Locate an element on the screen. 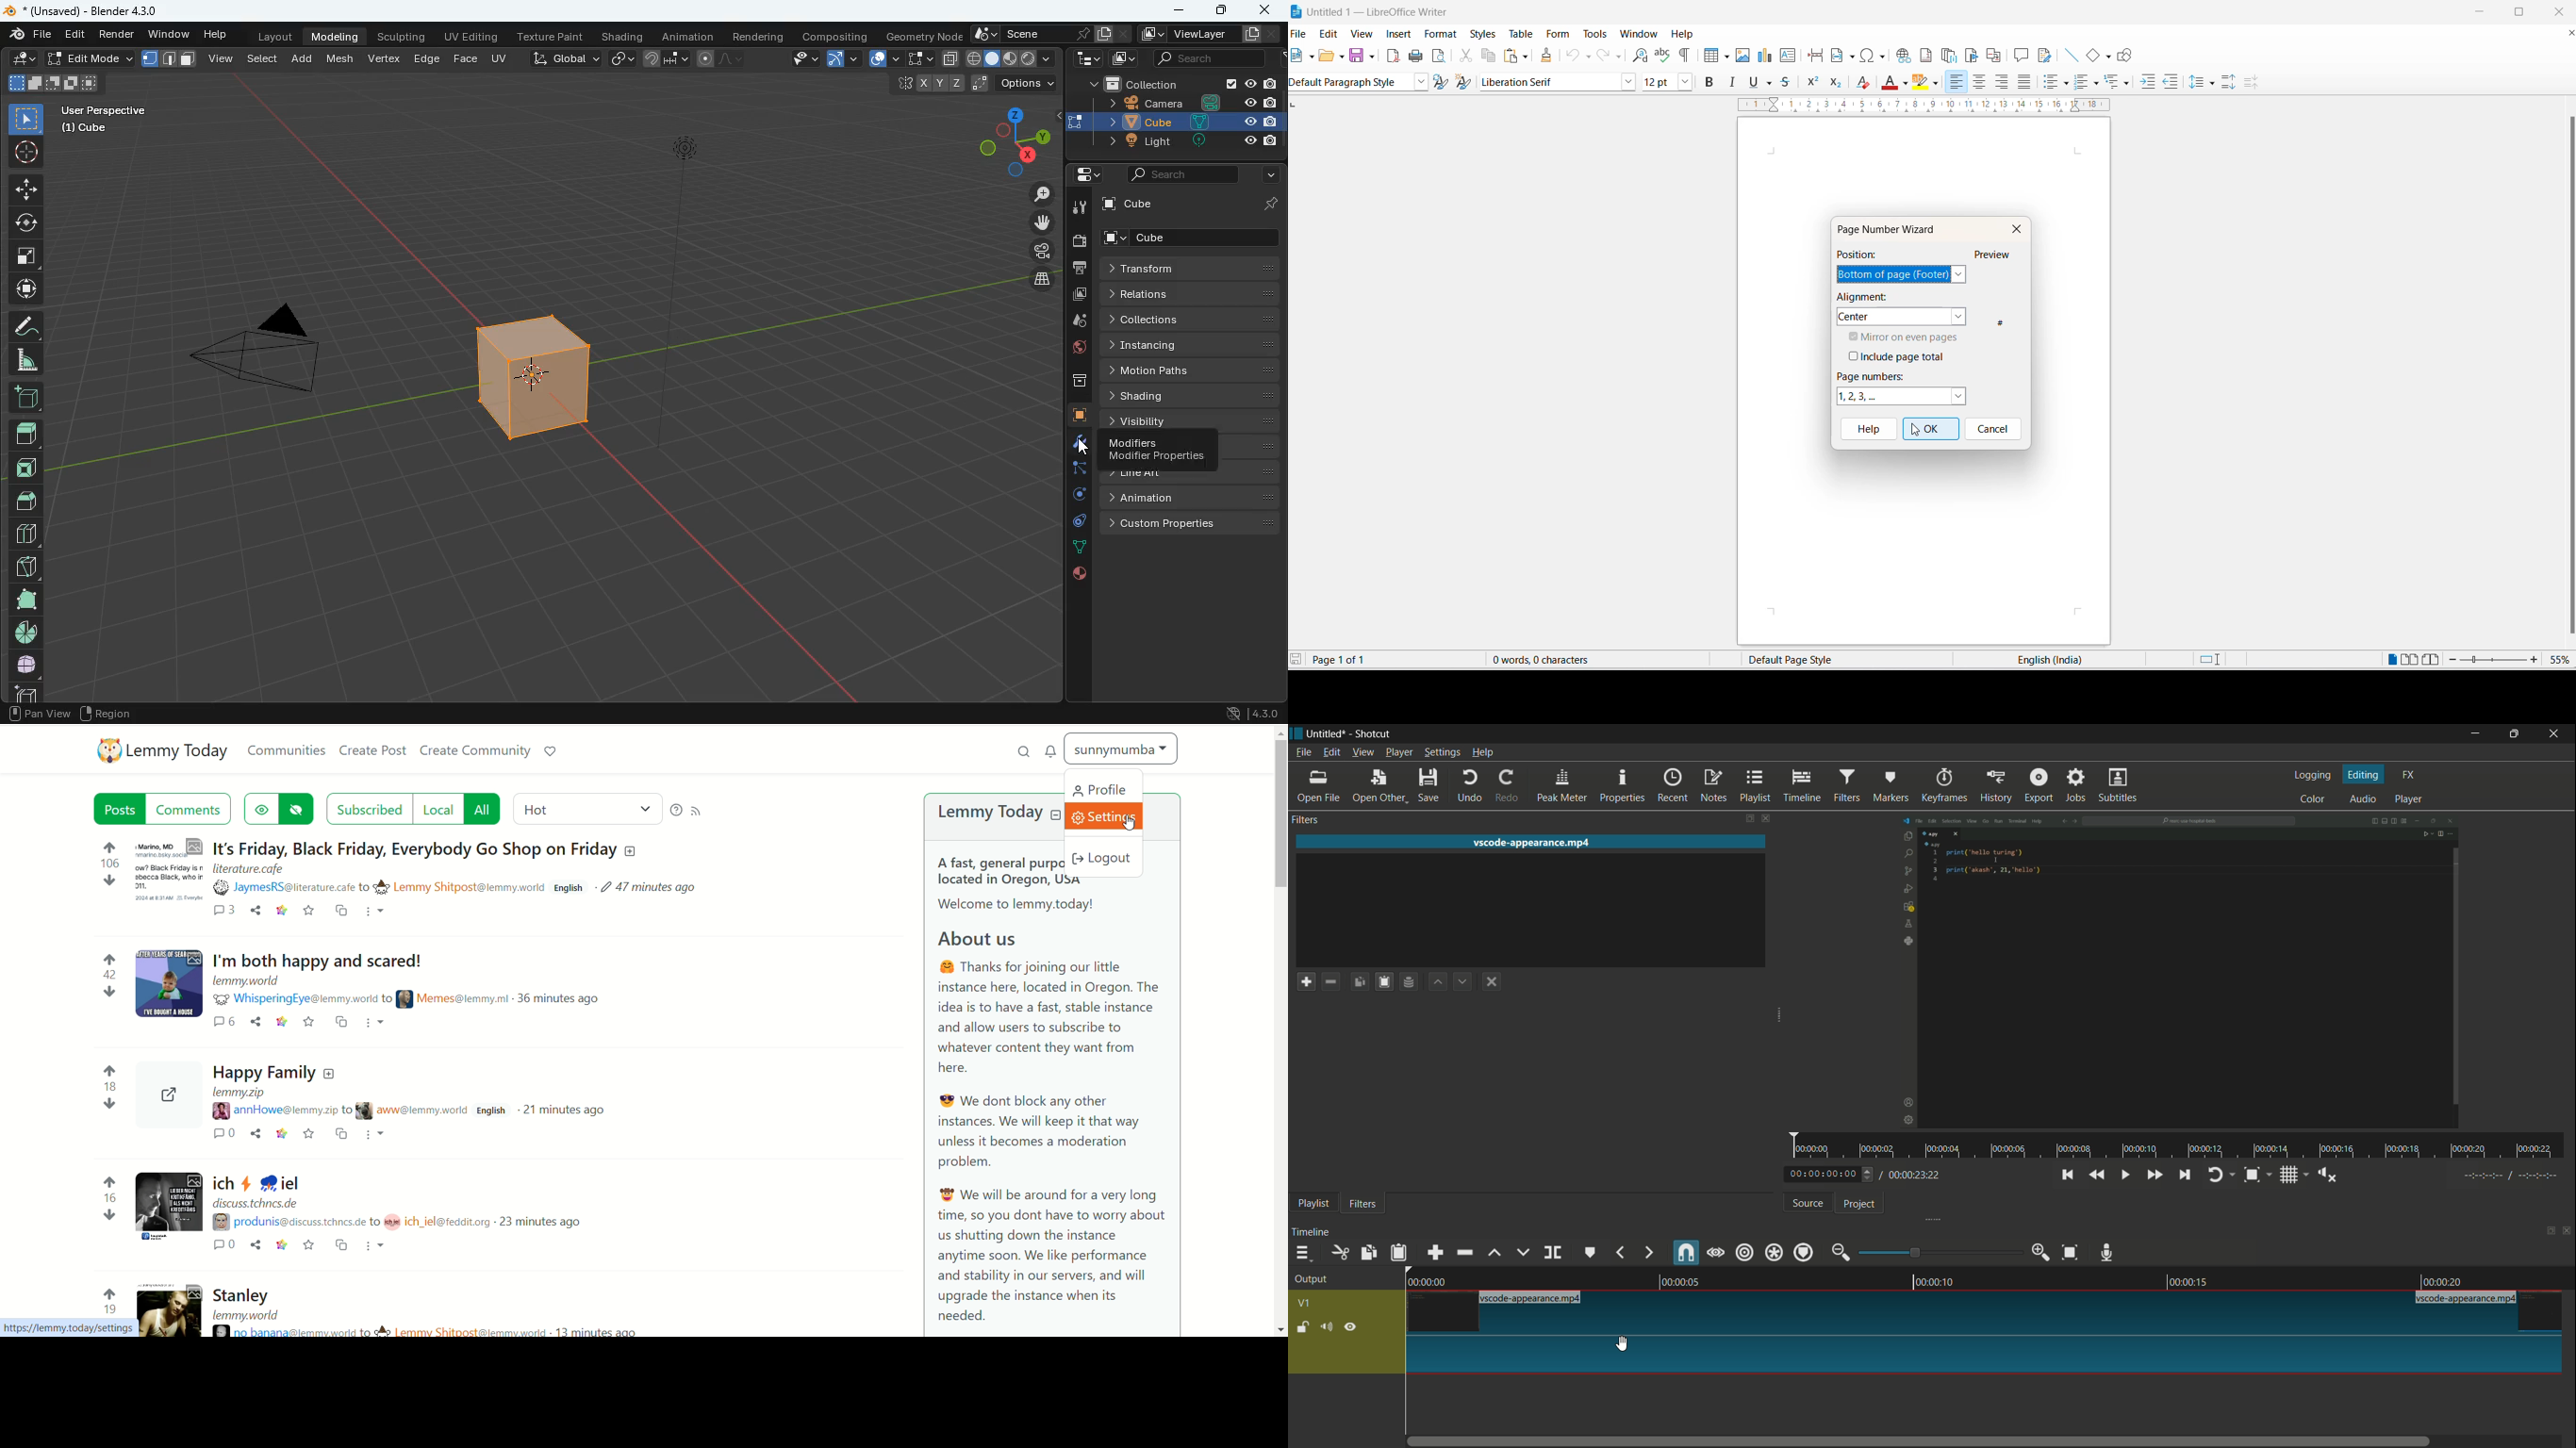 The height and width of the screenshot is (1456, 2576). scroll while dragging is located at coordinates (1715, 1252).